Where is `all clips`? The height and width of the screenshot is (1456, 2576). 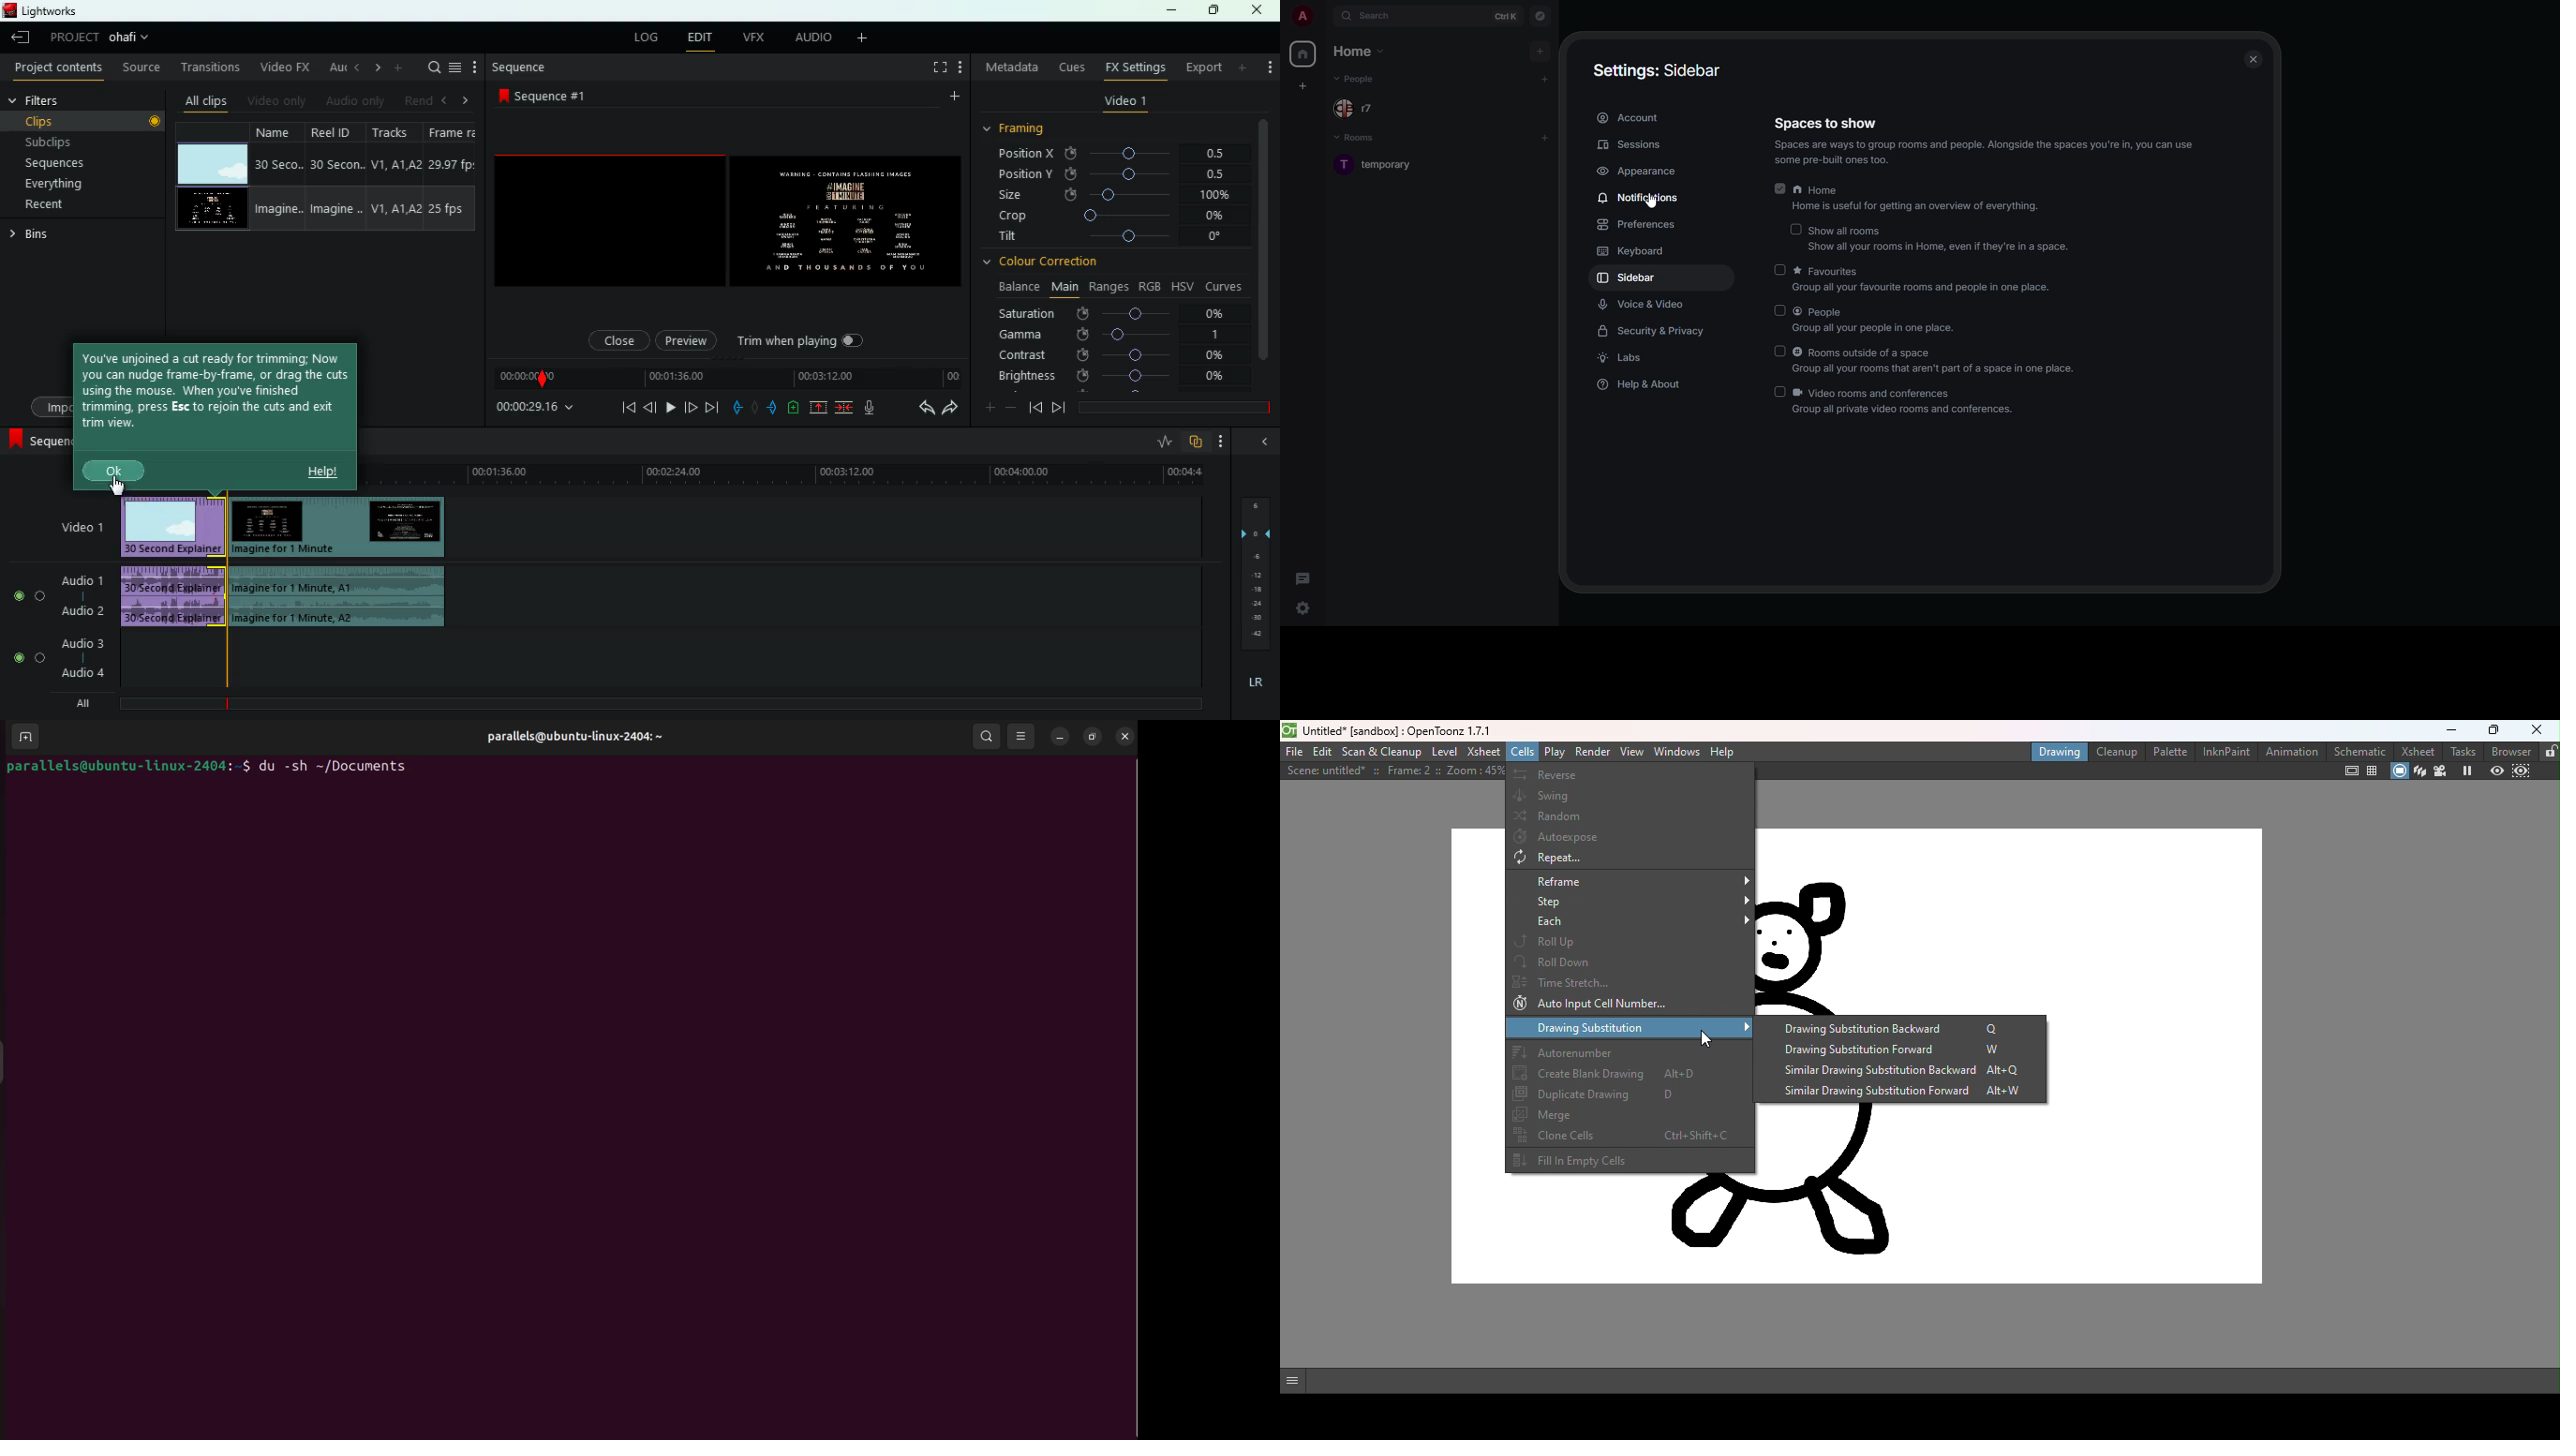 all clips is located at coordinates (206, 100).